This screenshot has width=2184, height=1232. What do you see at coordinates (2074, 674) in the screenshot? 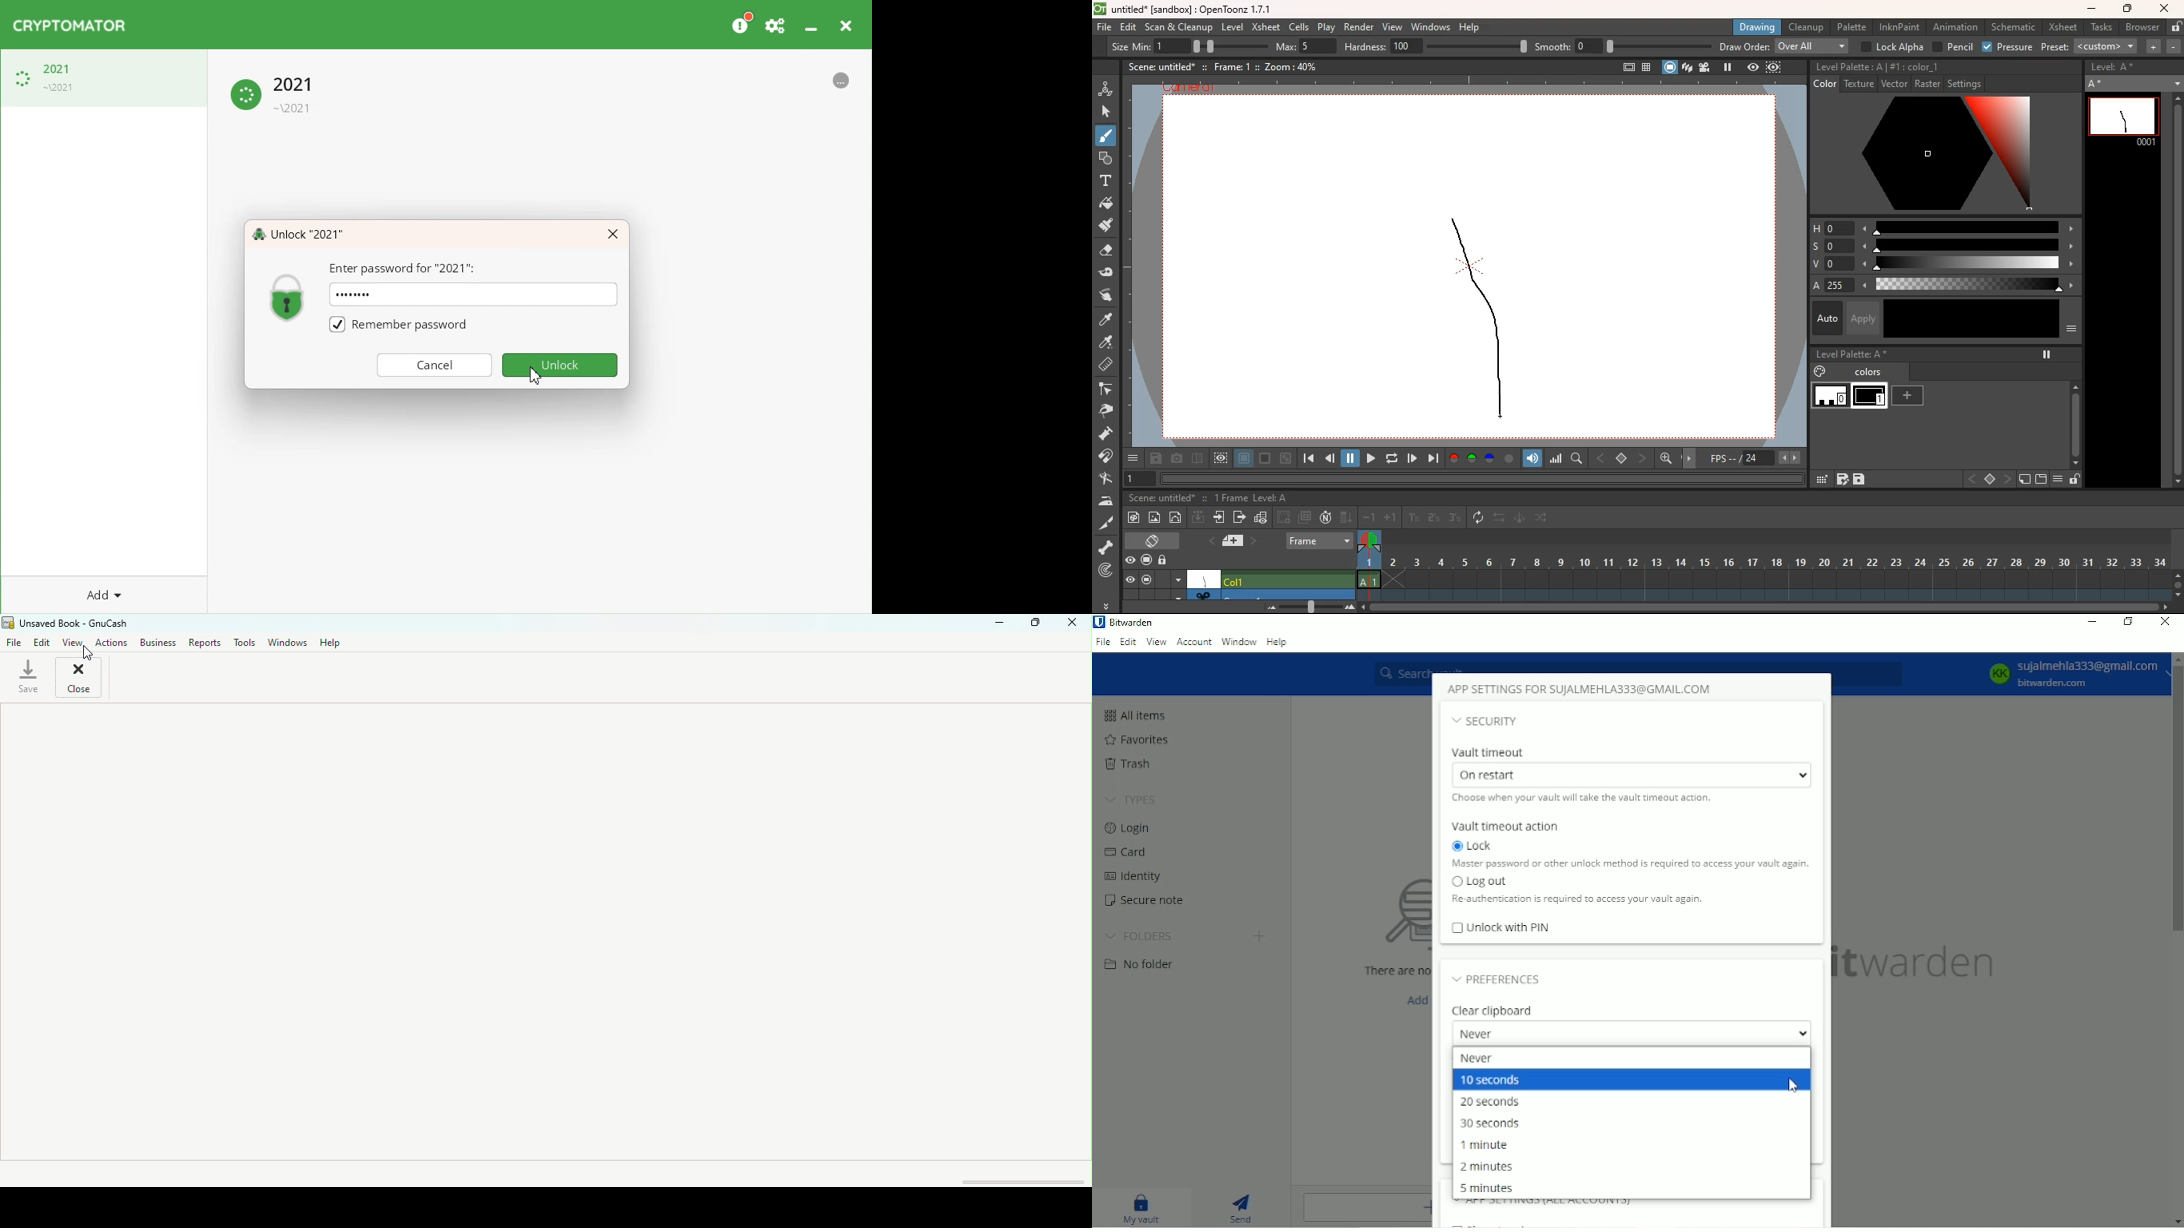
I see `KK Sujalmehla333@gmail.com      bitwarden.com` at bounding box center [2074, 674].